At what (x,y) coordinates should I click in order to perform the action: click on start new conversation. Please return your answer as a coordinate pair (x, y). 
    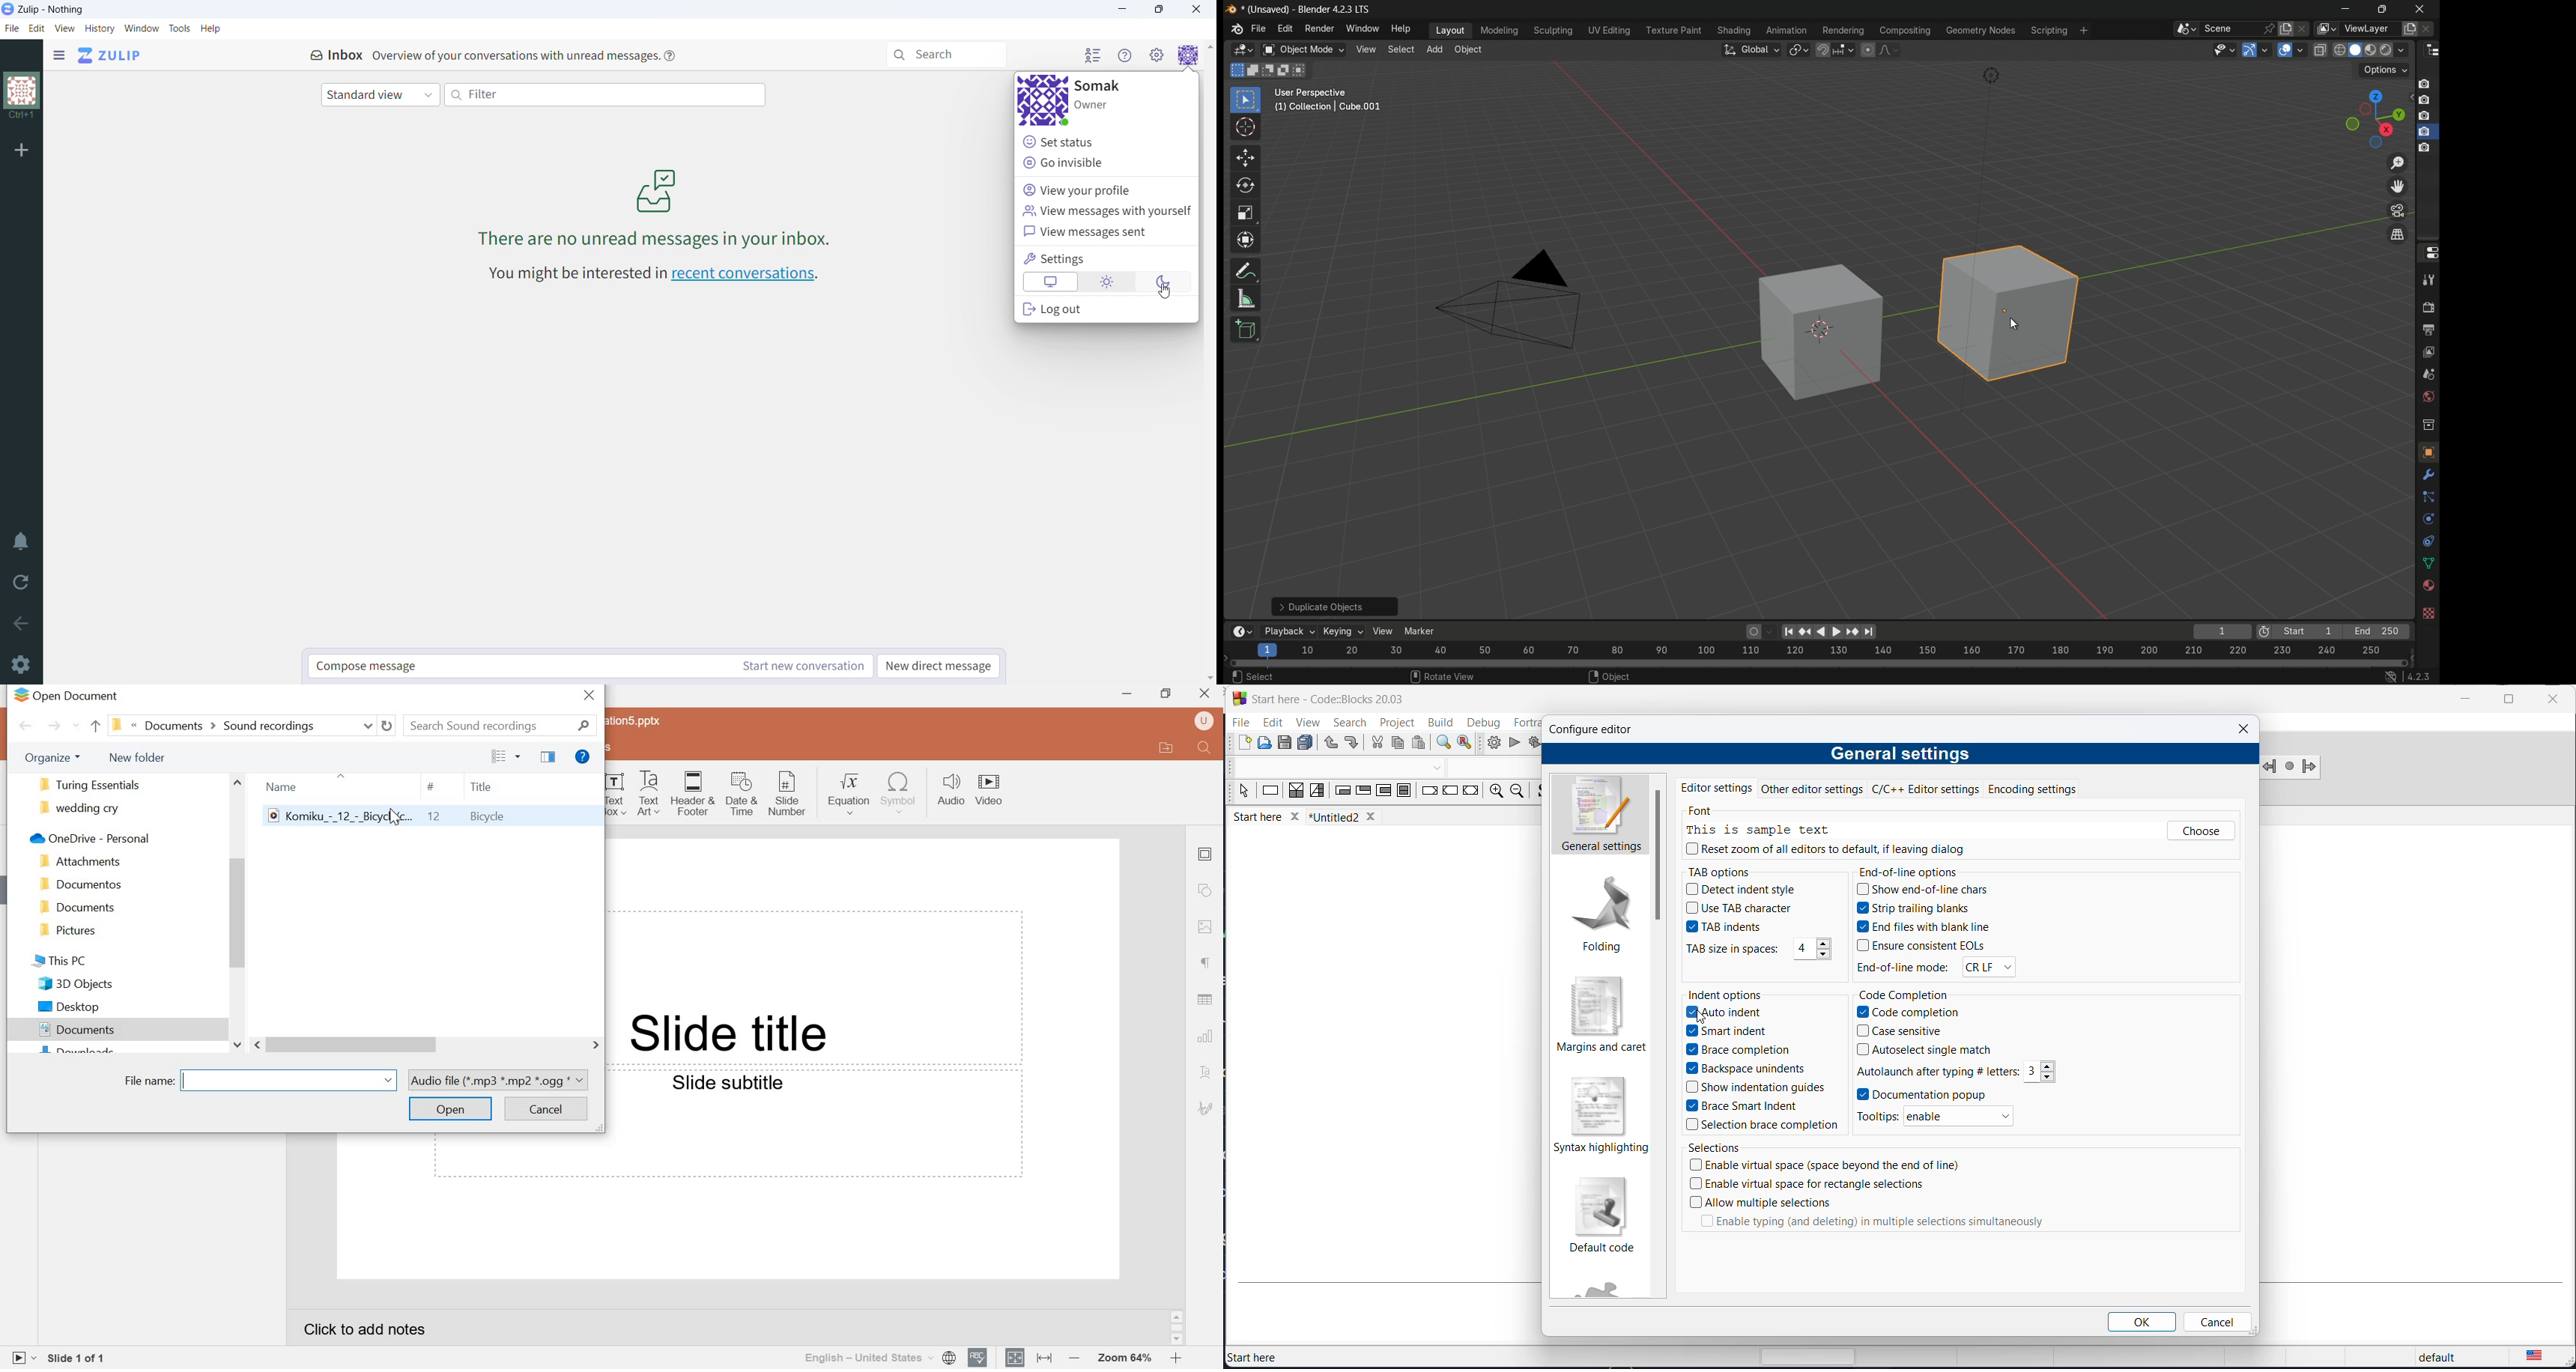
    Looking at the image, I should click on (801, 666).